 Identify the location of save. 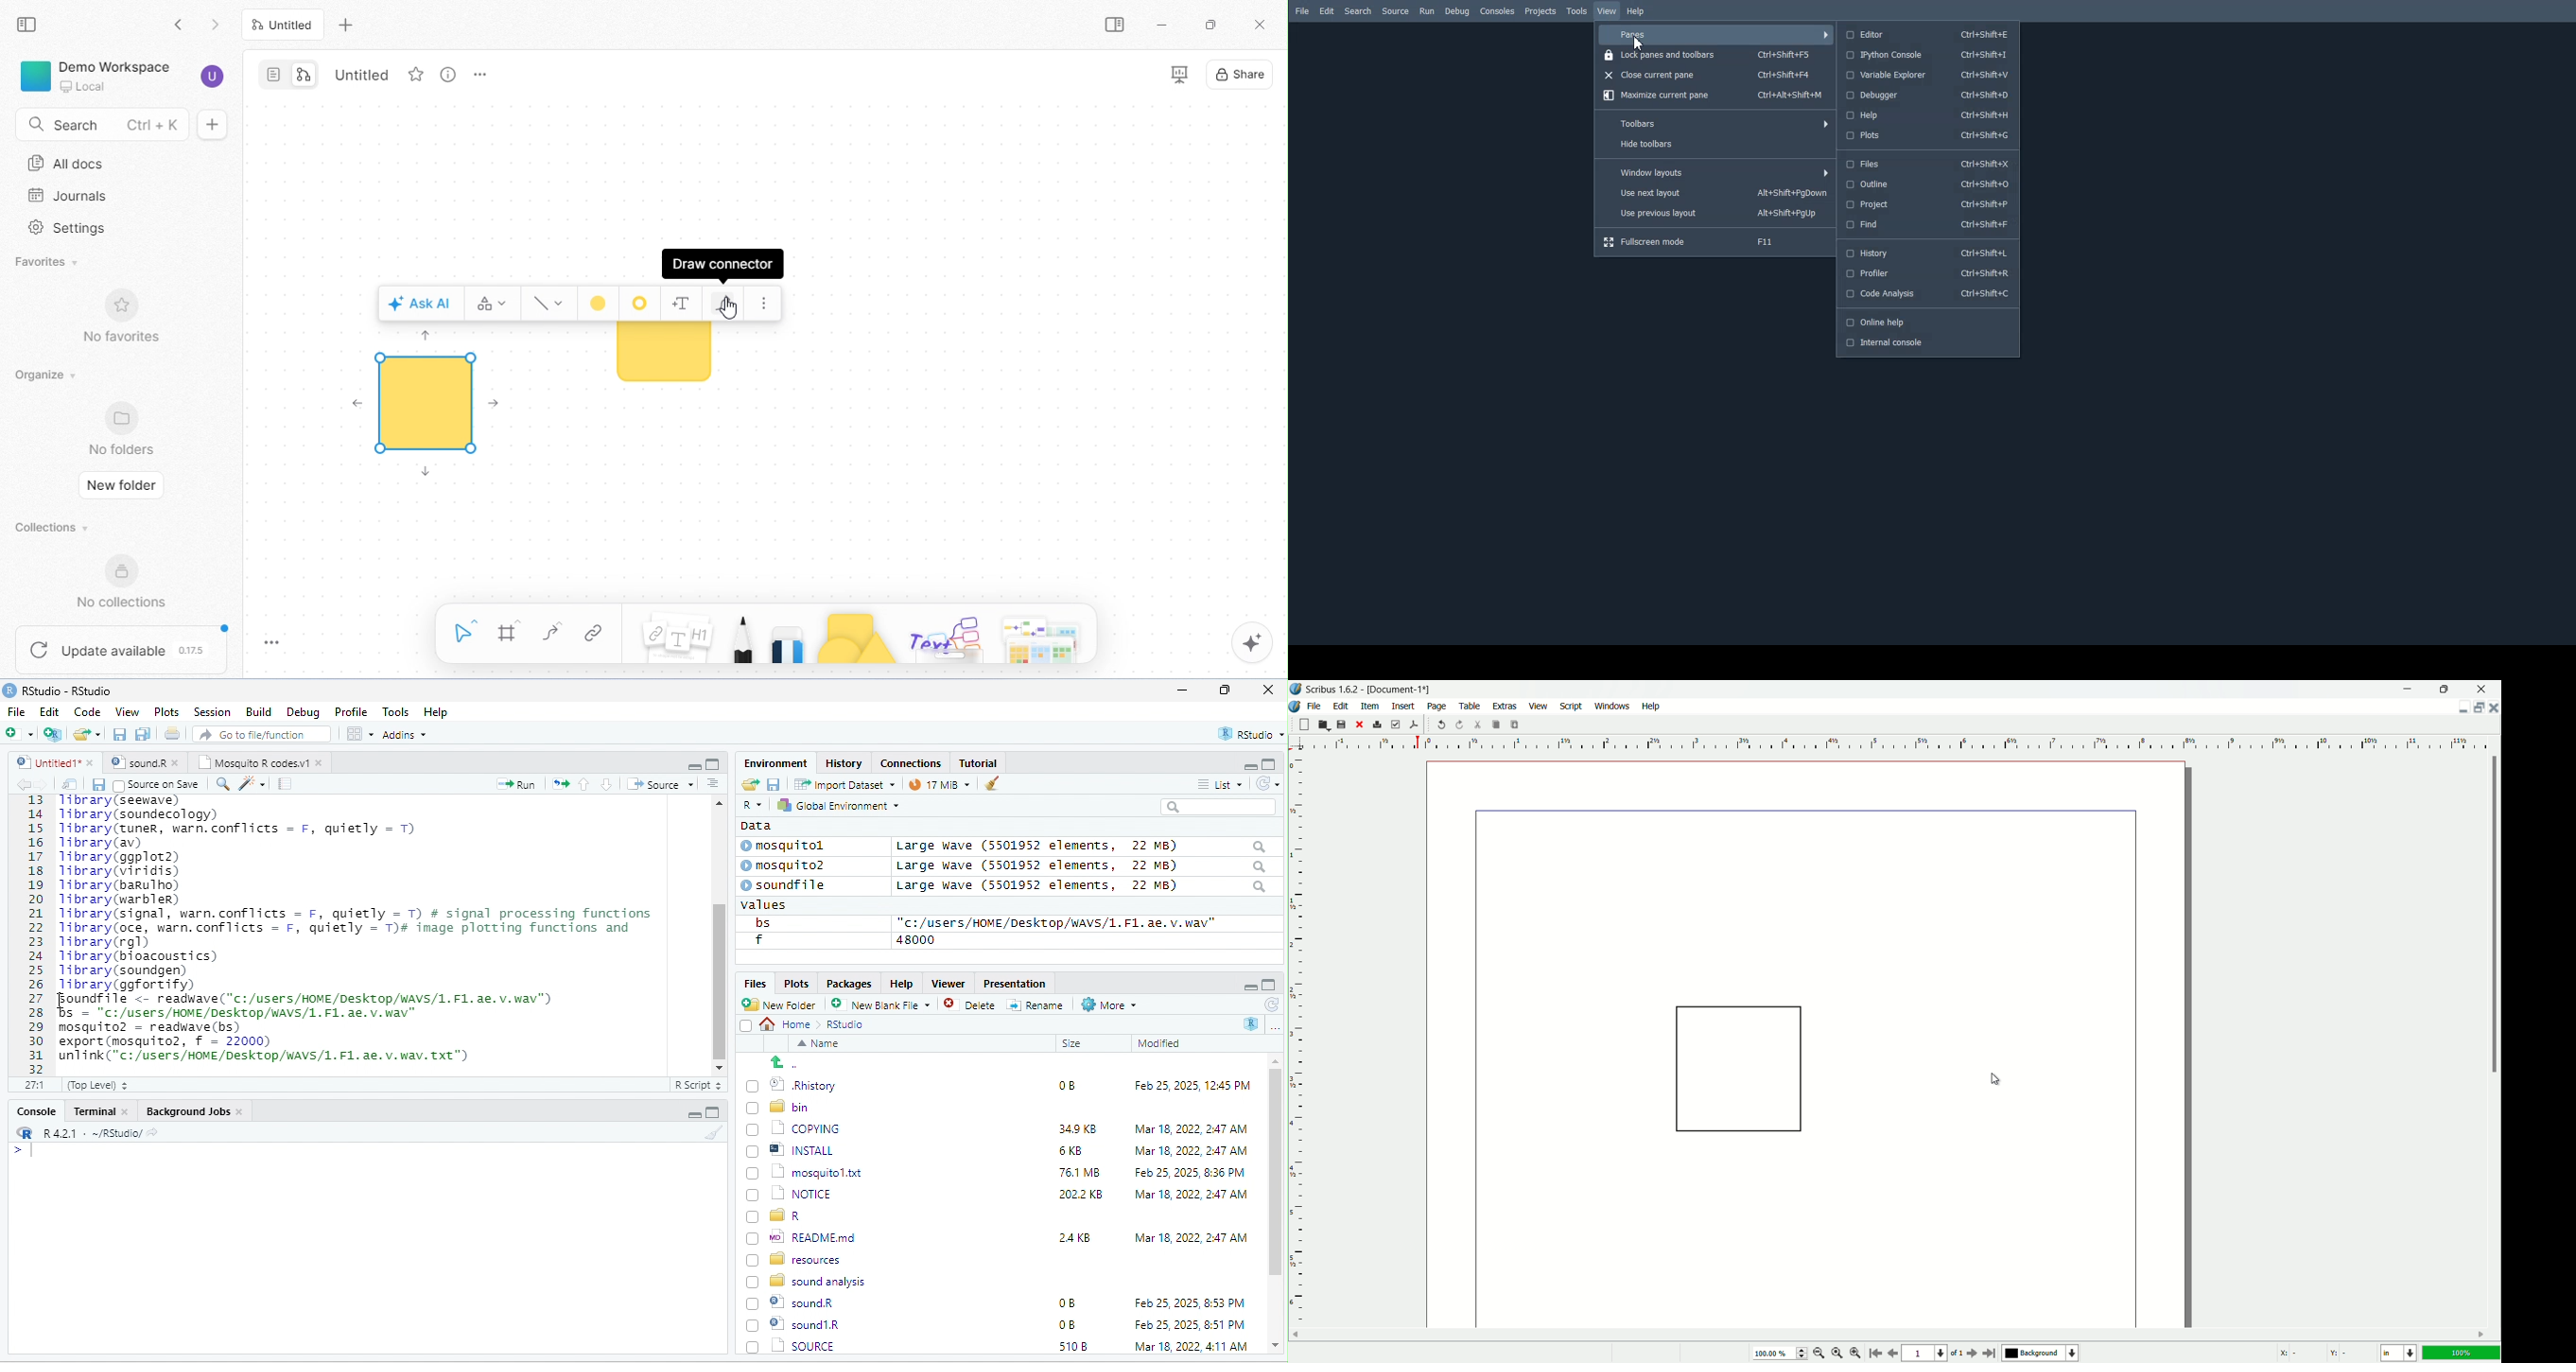
(97, 784).